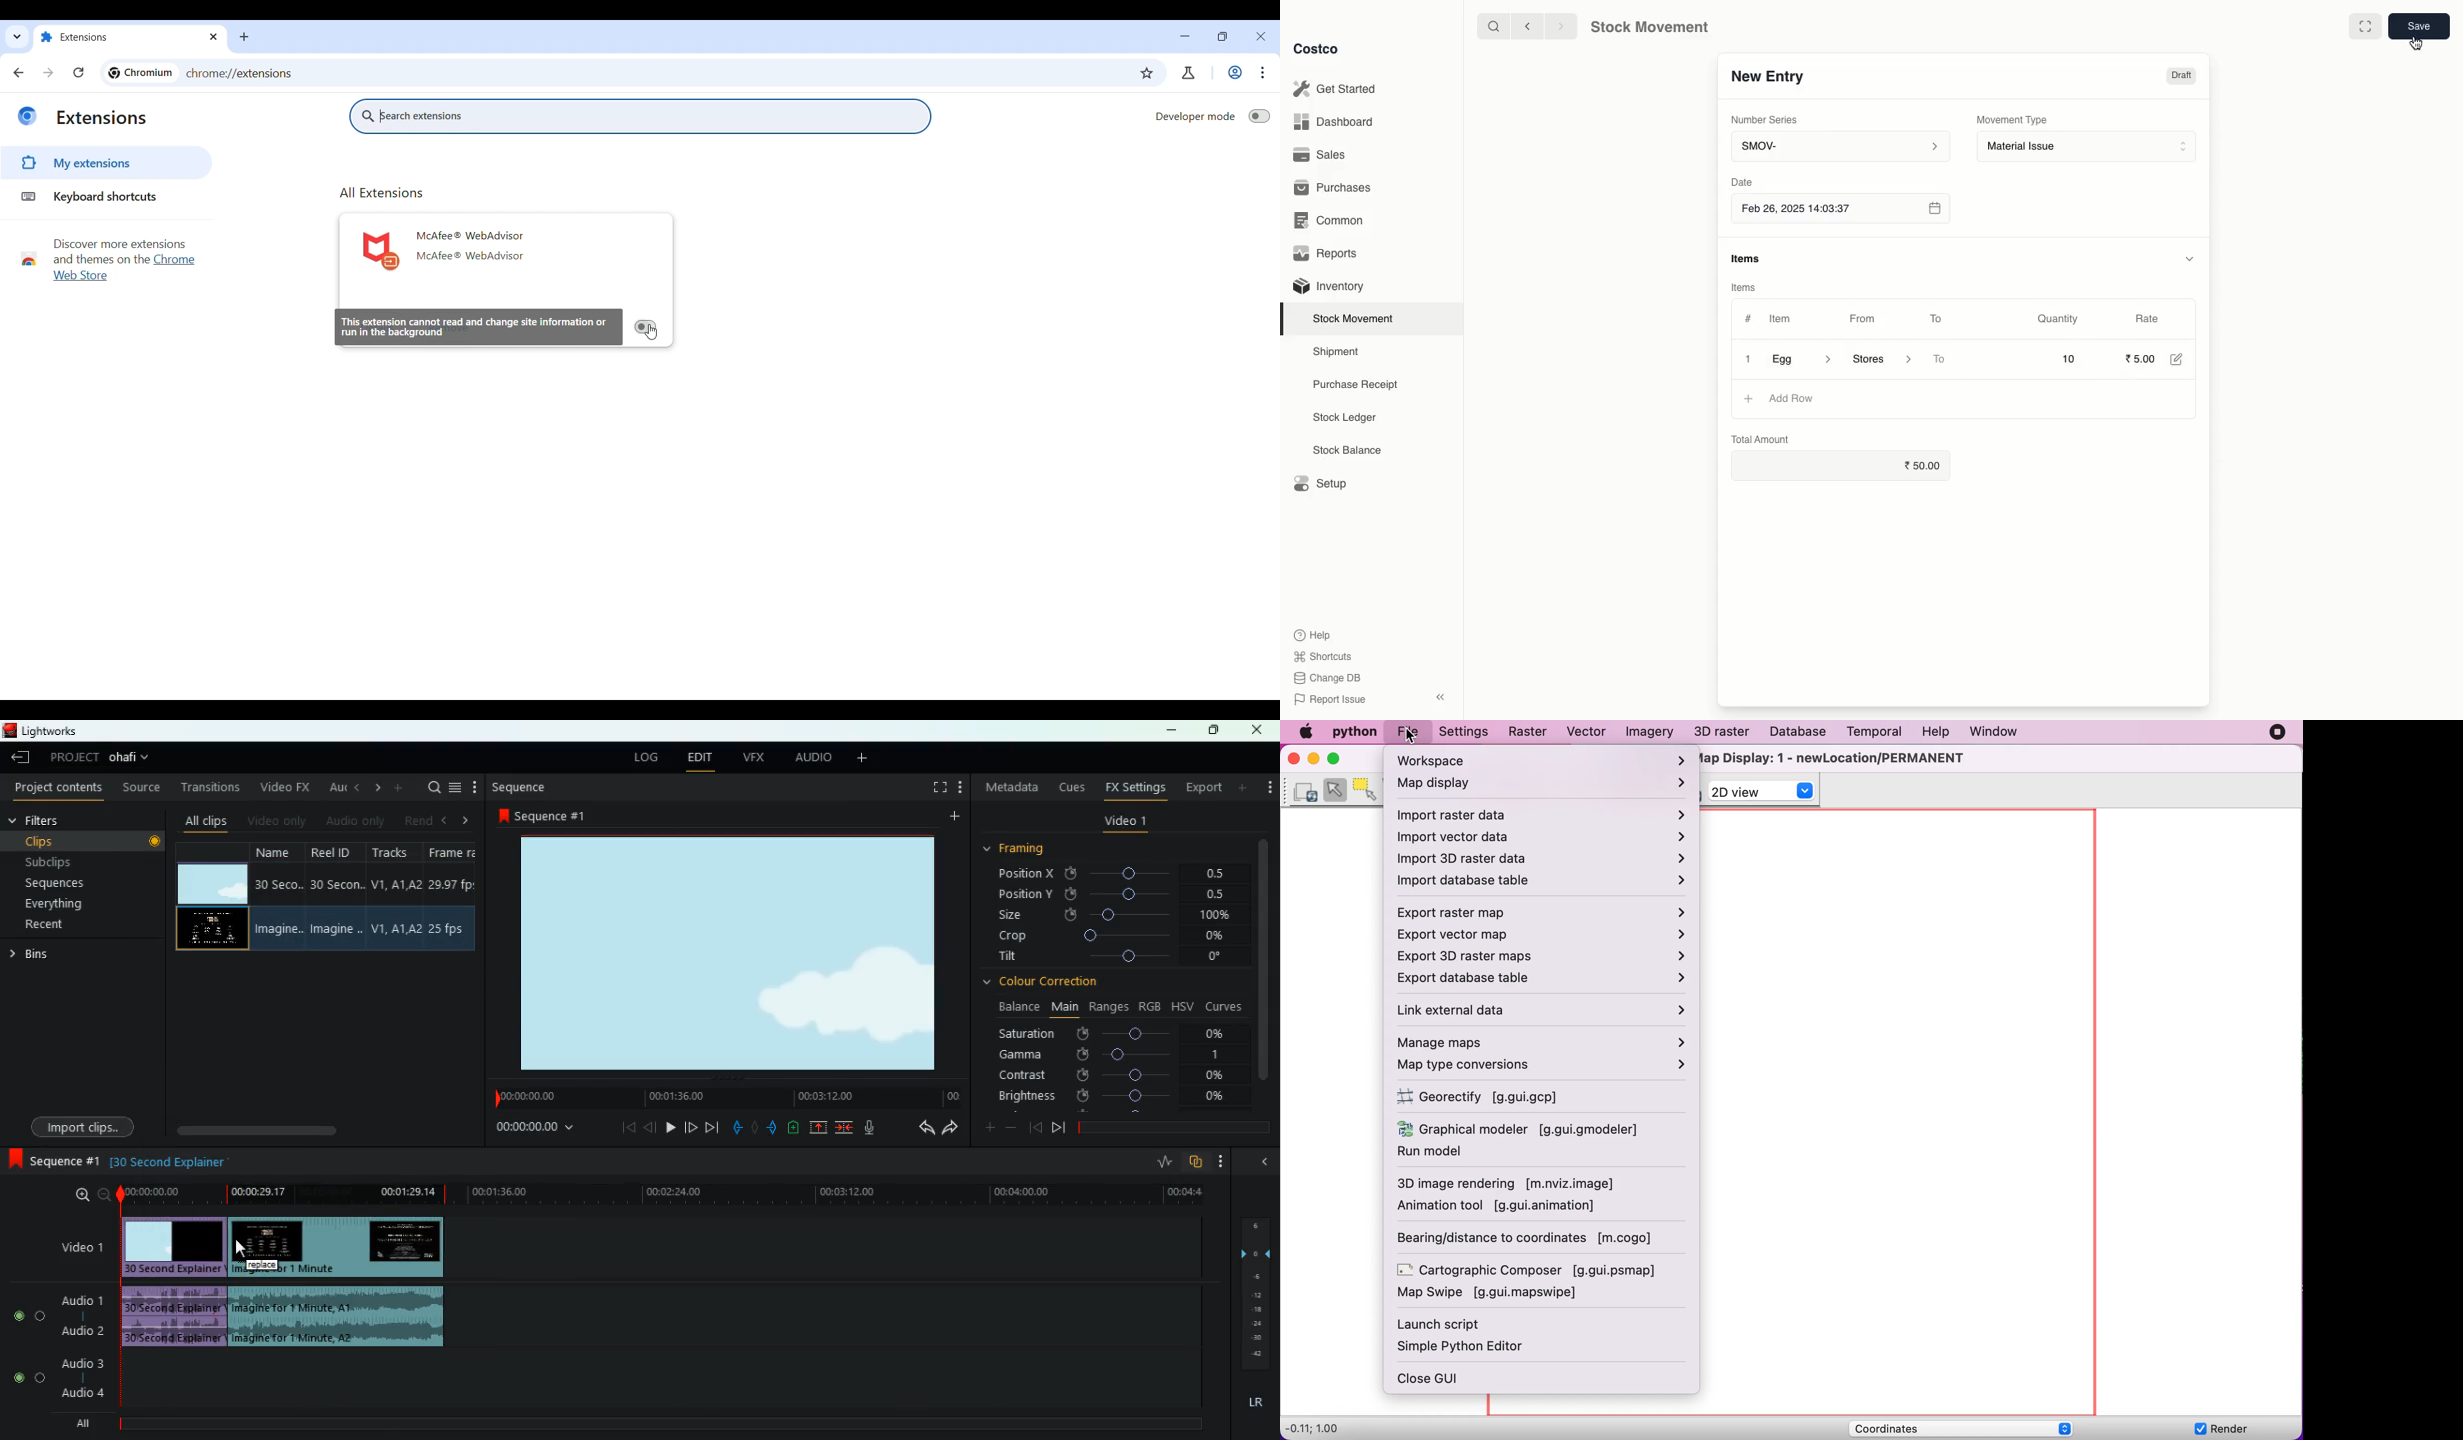 The image size is (2464, 1456). Describe the element at coordinates (2141, 358) in the screenshot. I see `5.00` at that location.